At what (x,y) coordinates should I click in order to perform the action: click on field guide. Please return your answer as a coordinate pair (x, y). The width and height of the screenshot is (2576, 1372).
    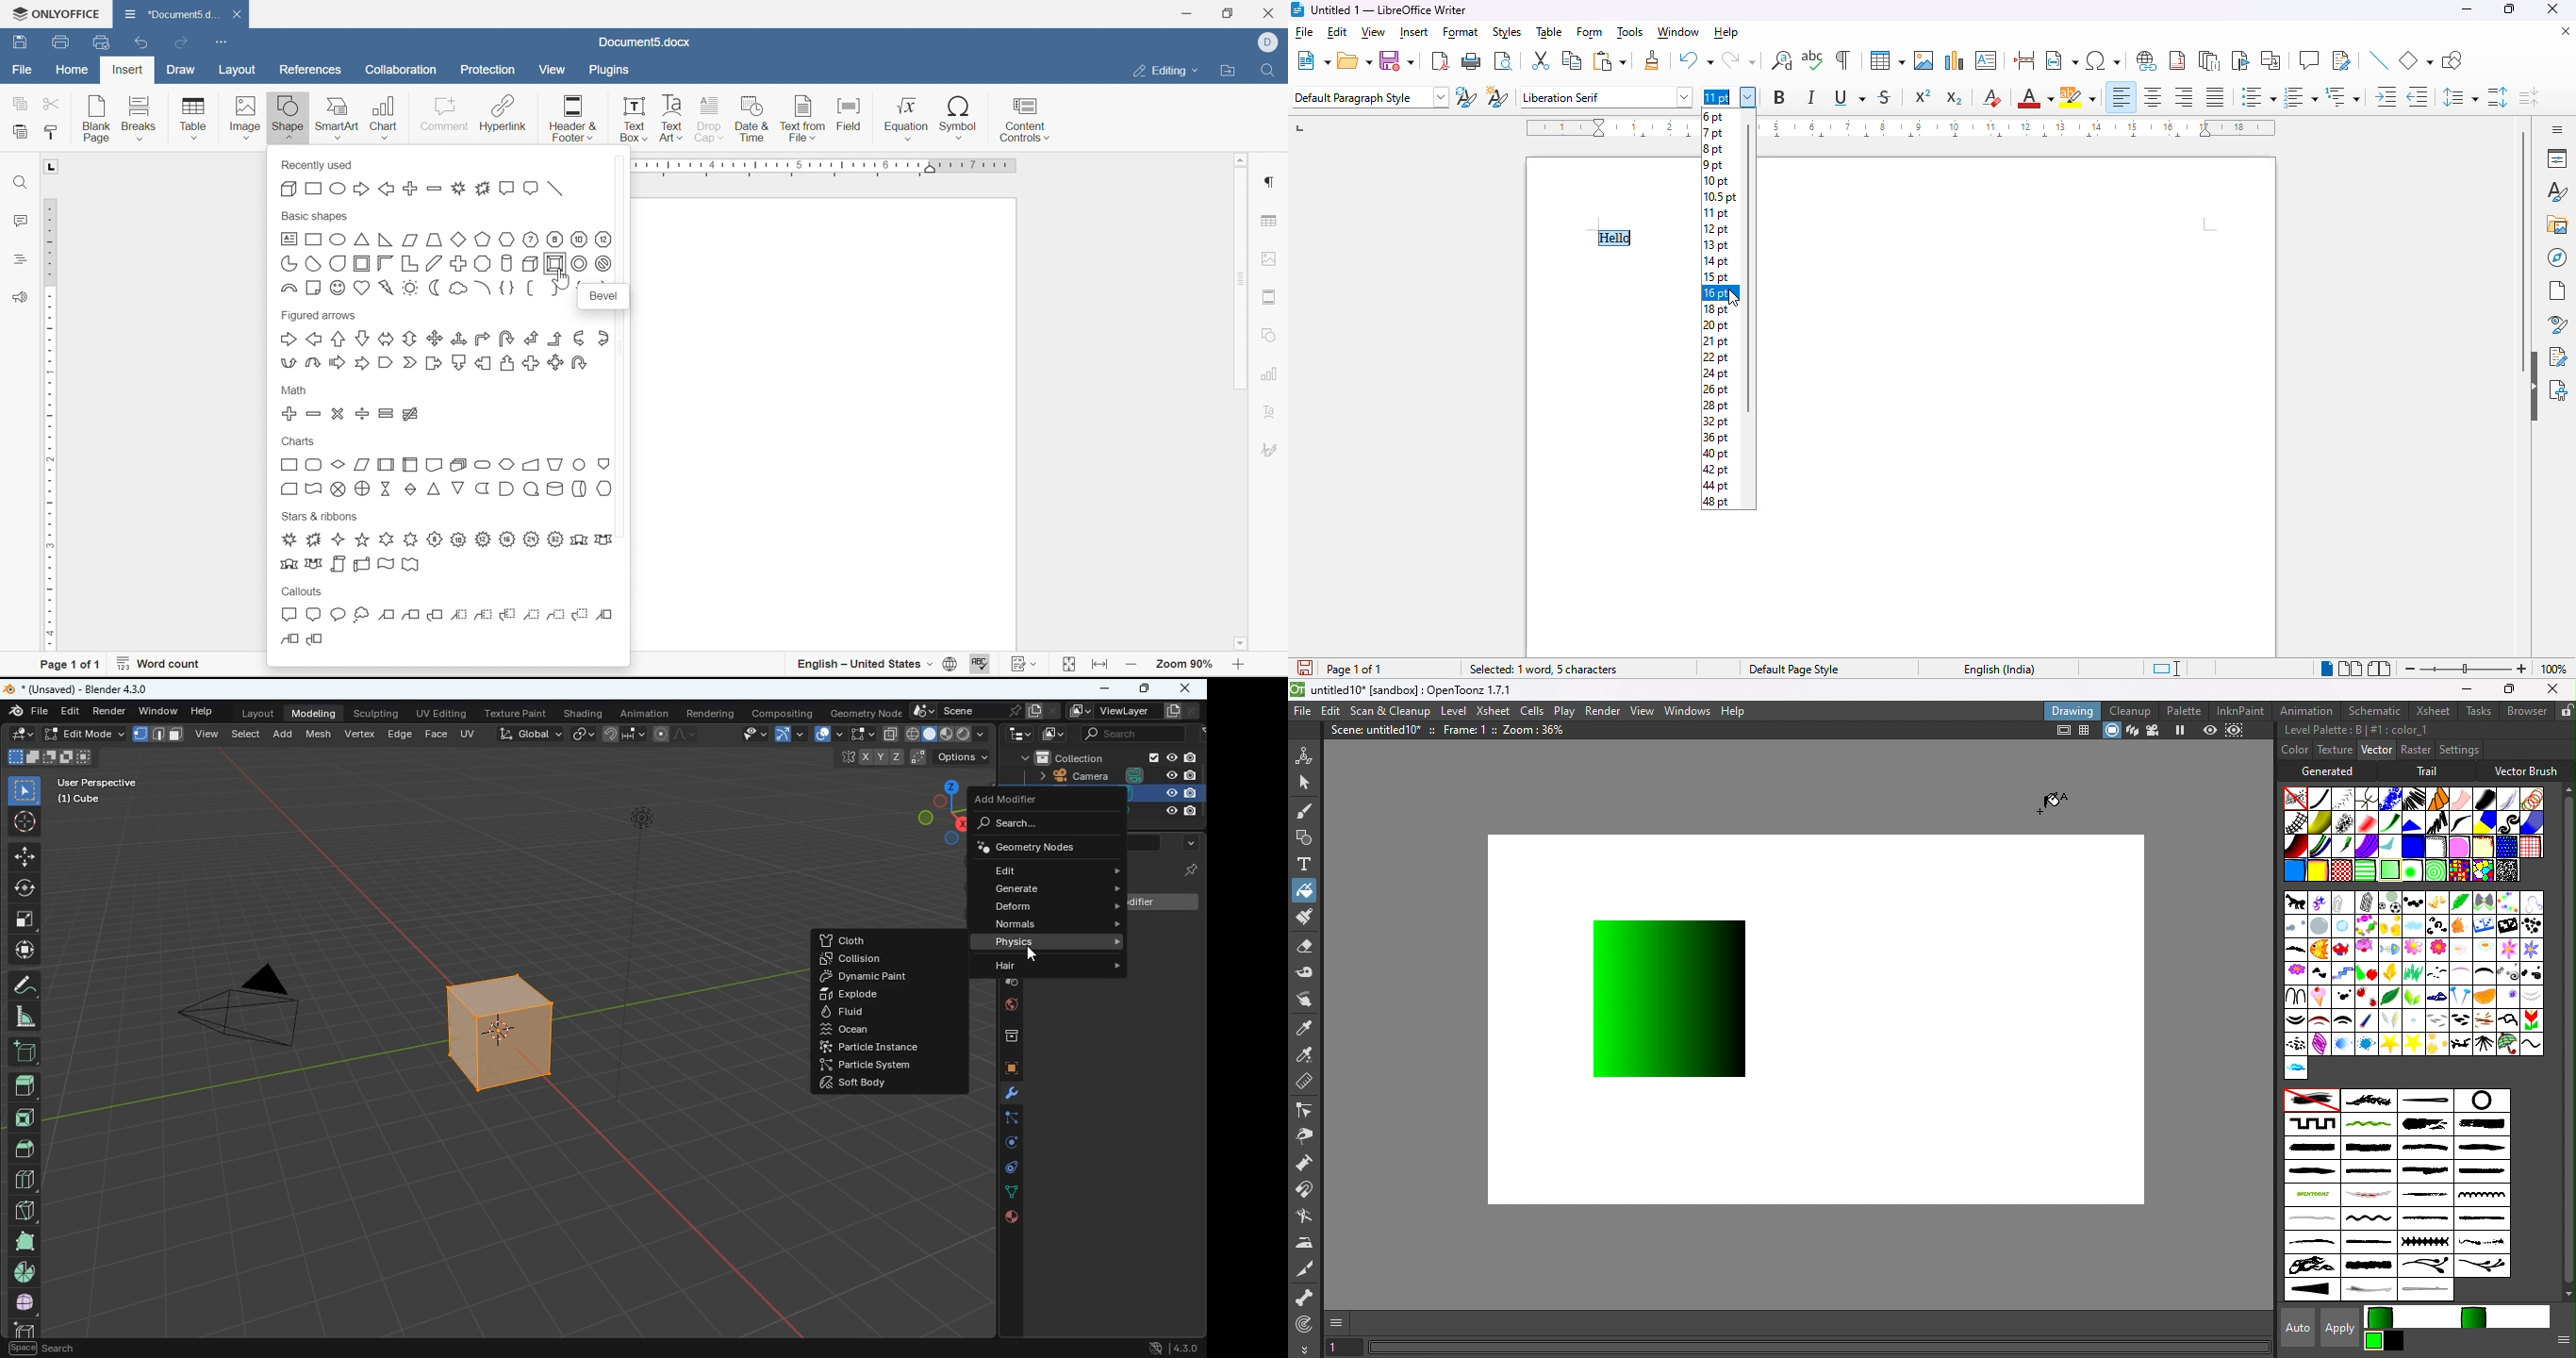
    Looking at the image, I should click on (2086, 732).